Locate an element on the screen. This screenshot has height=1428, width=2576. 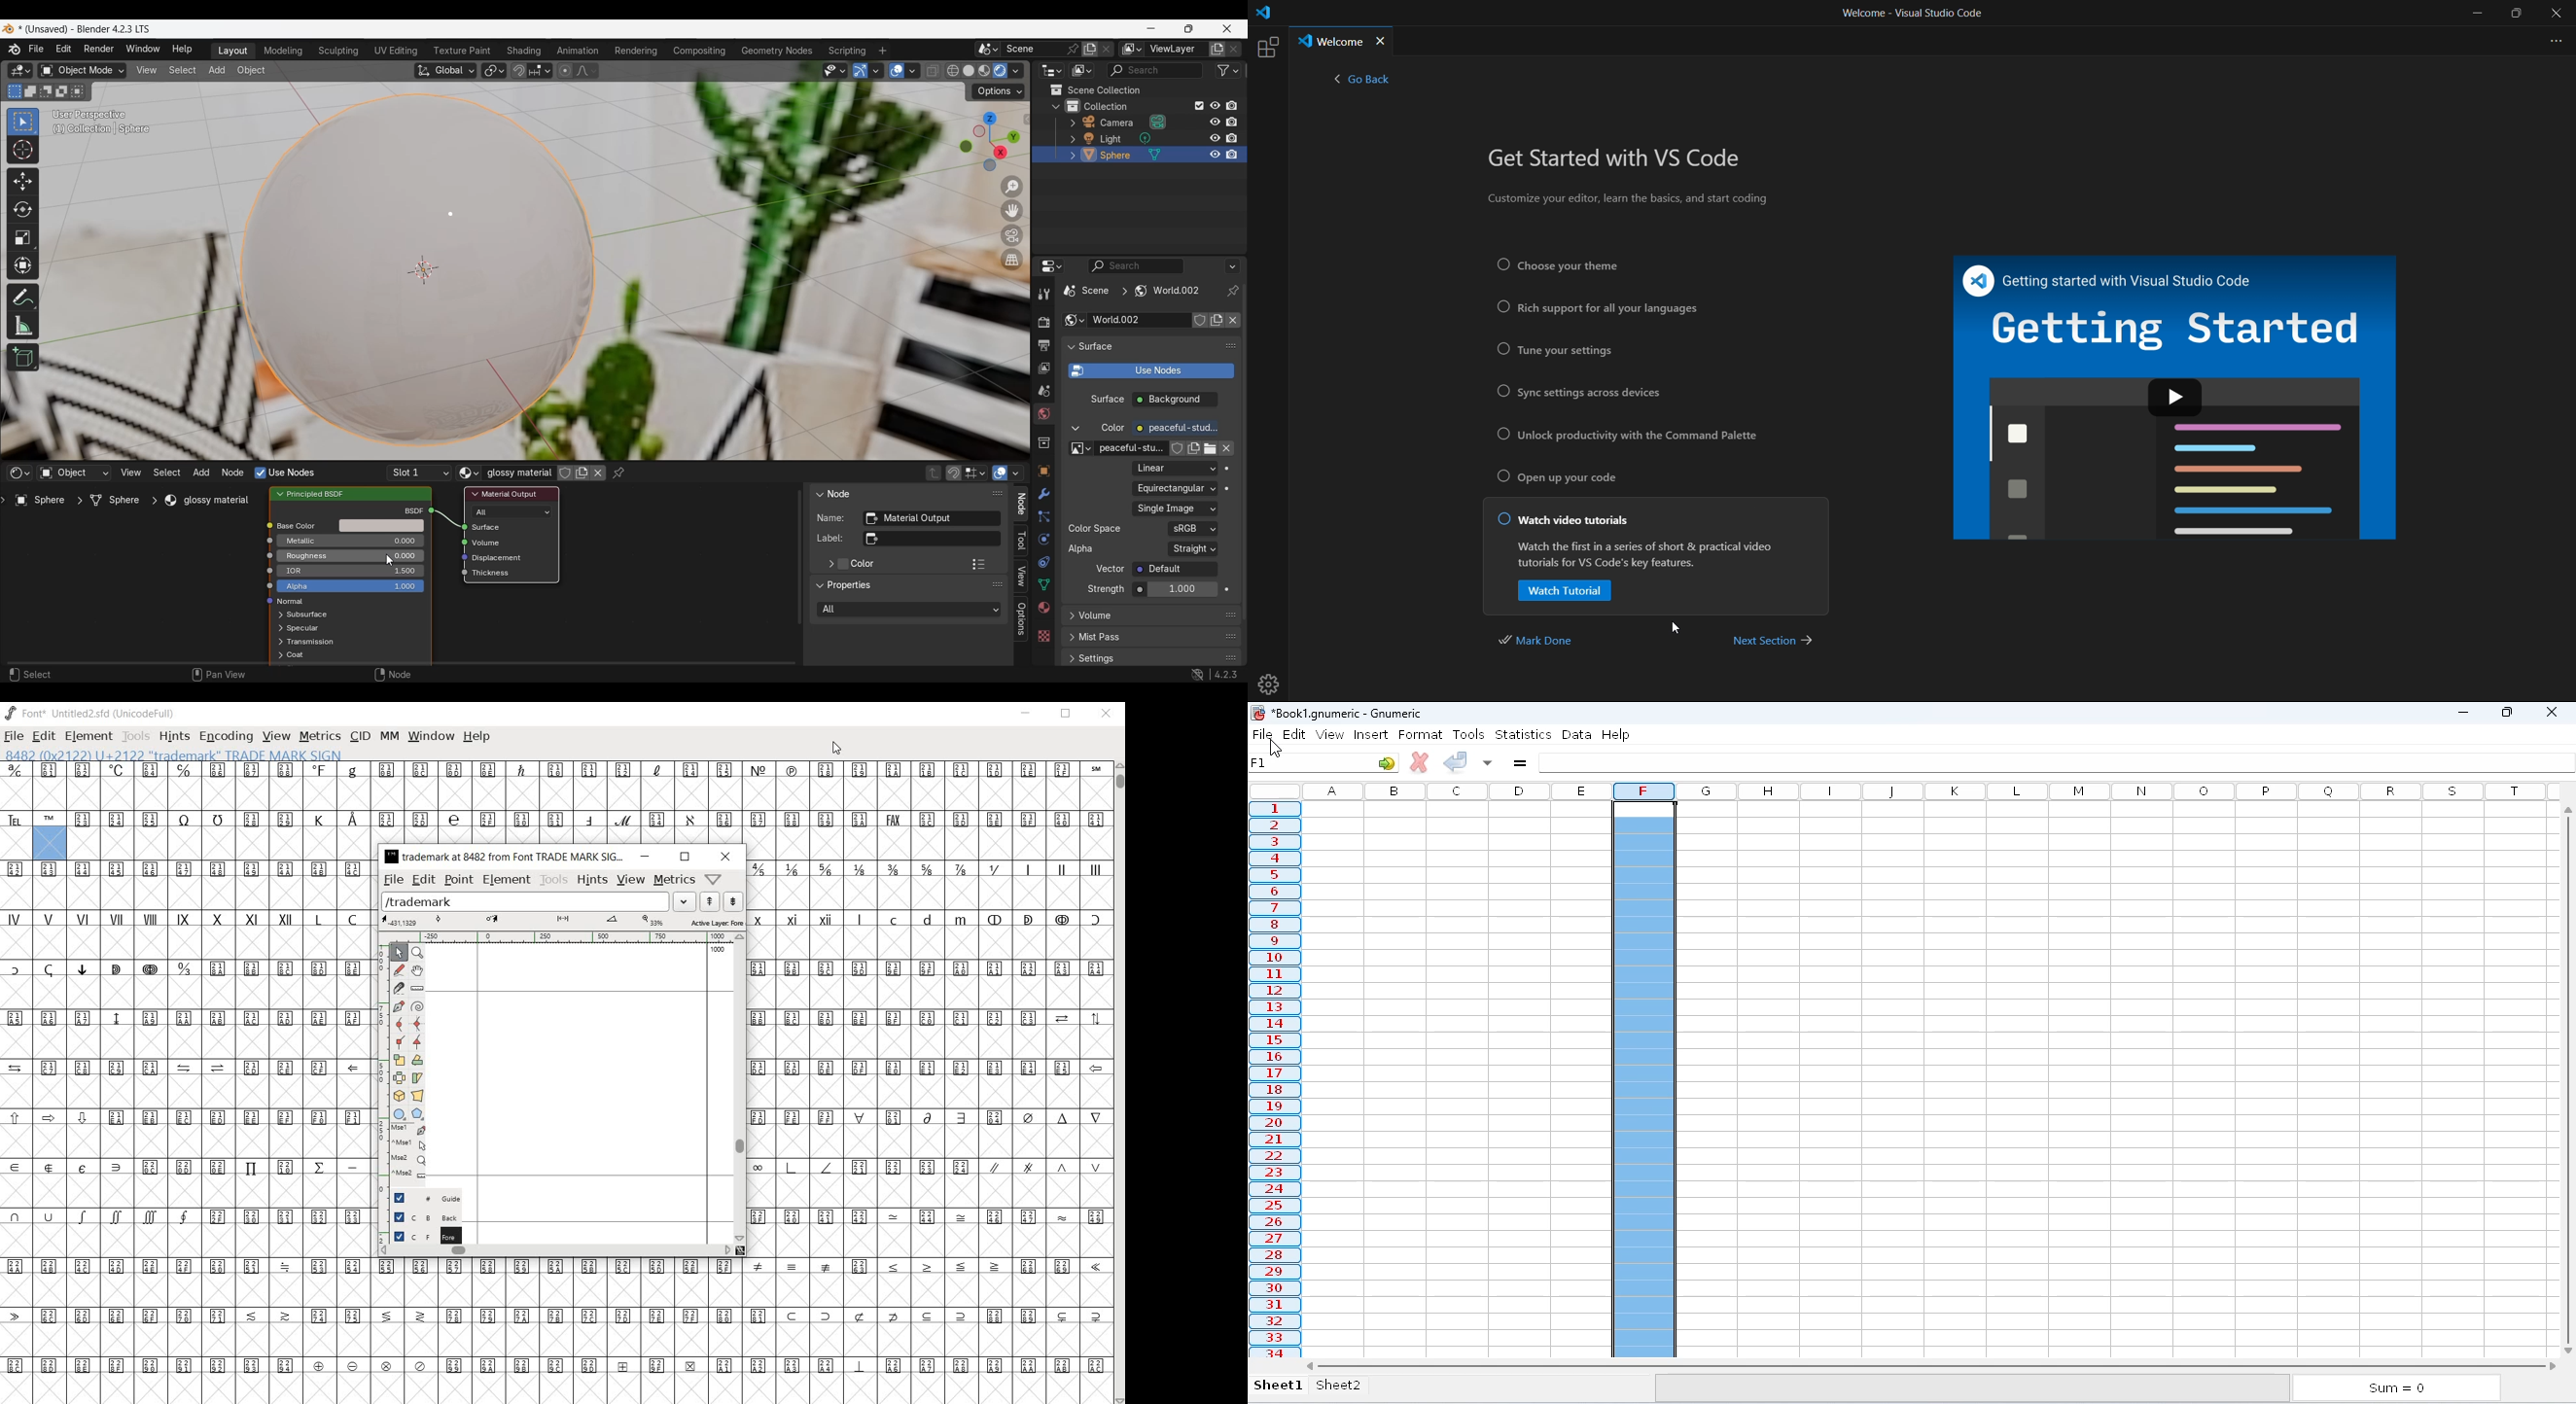
WINDOW is located at coordinates (430, 736).